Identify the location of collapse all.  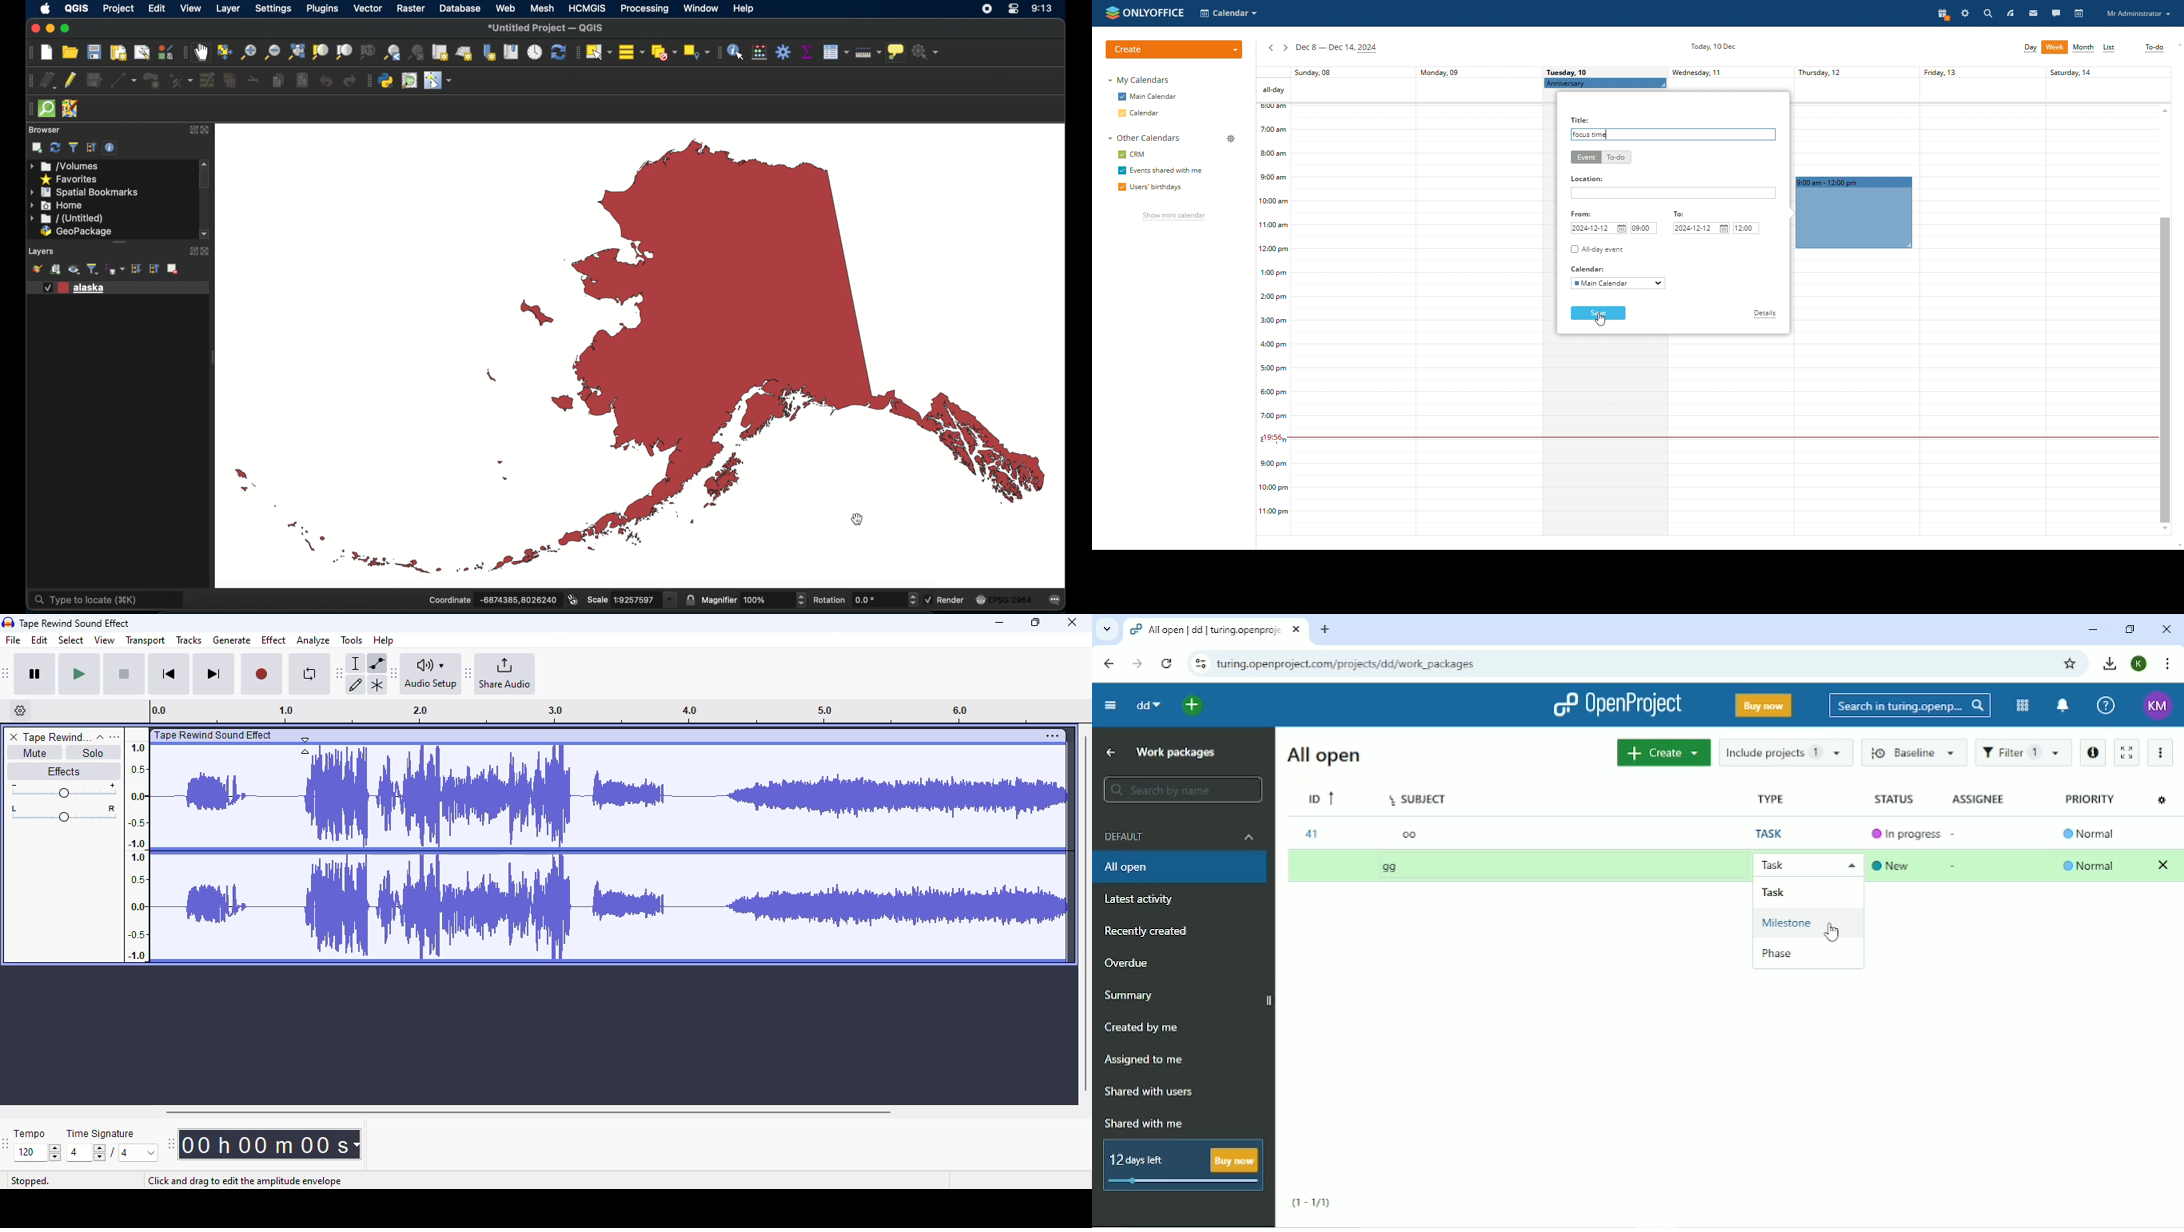
(92, 148).